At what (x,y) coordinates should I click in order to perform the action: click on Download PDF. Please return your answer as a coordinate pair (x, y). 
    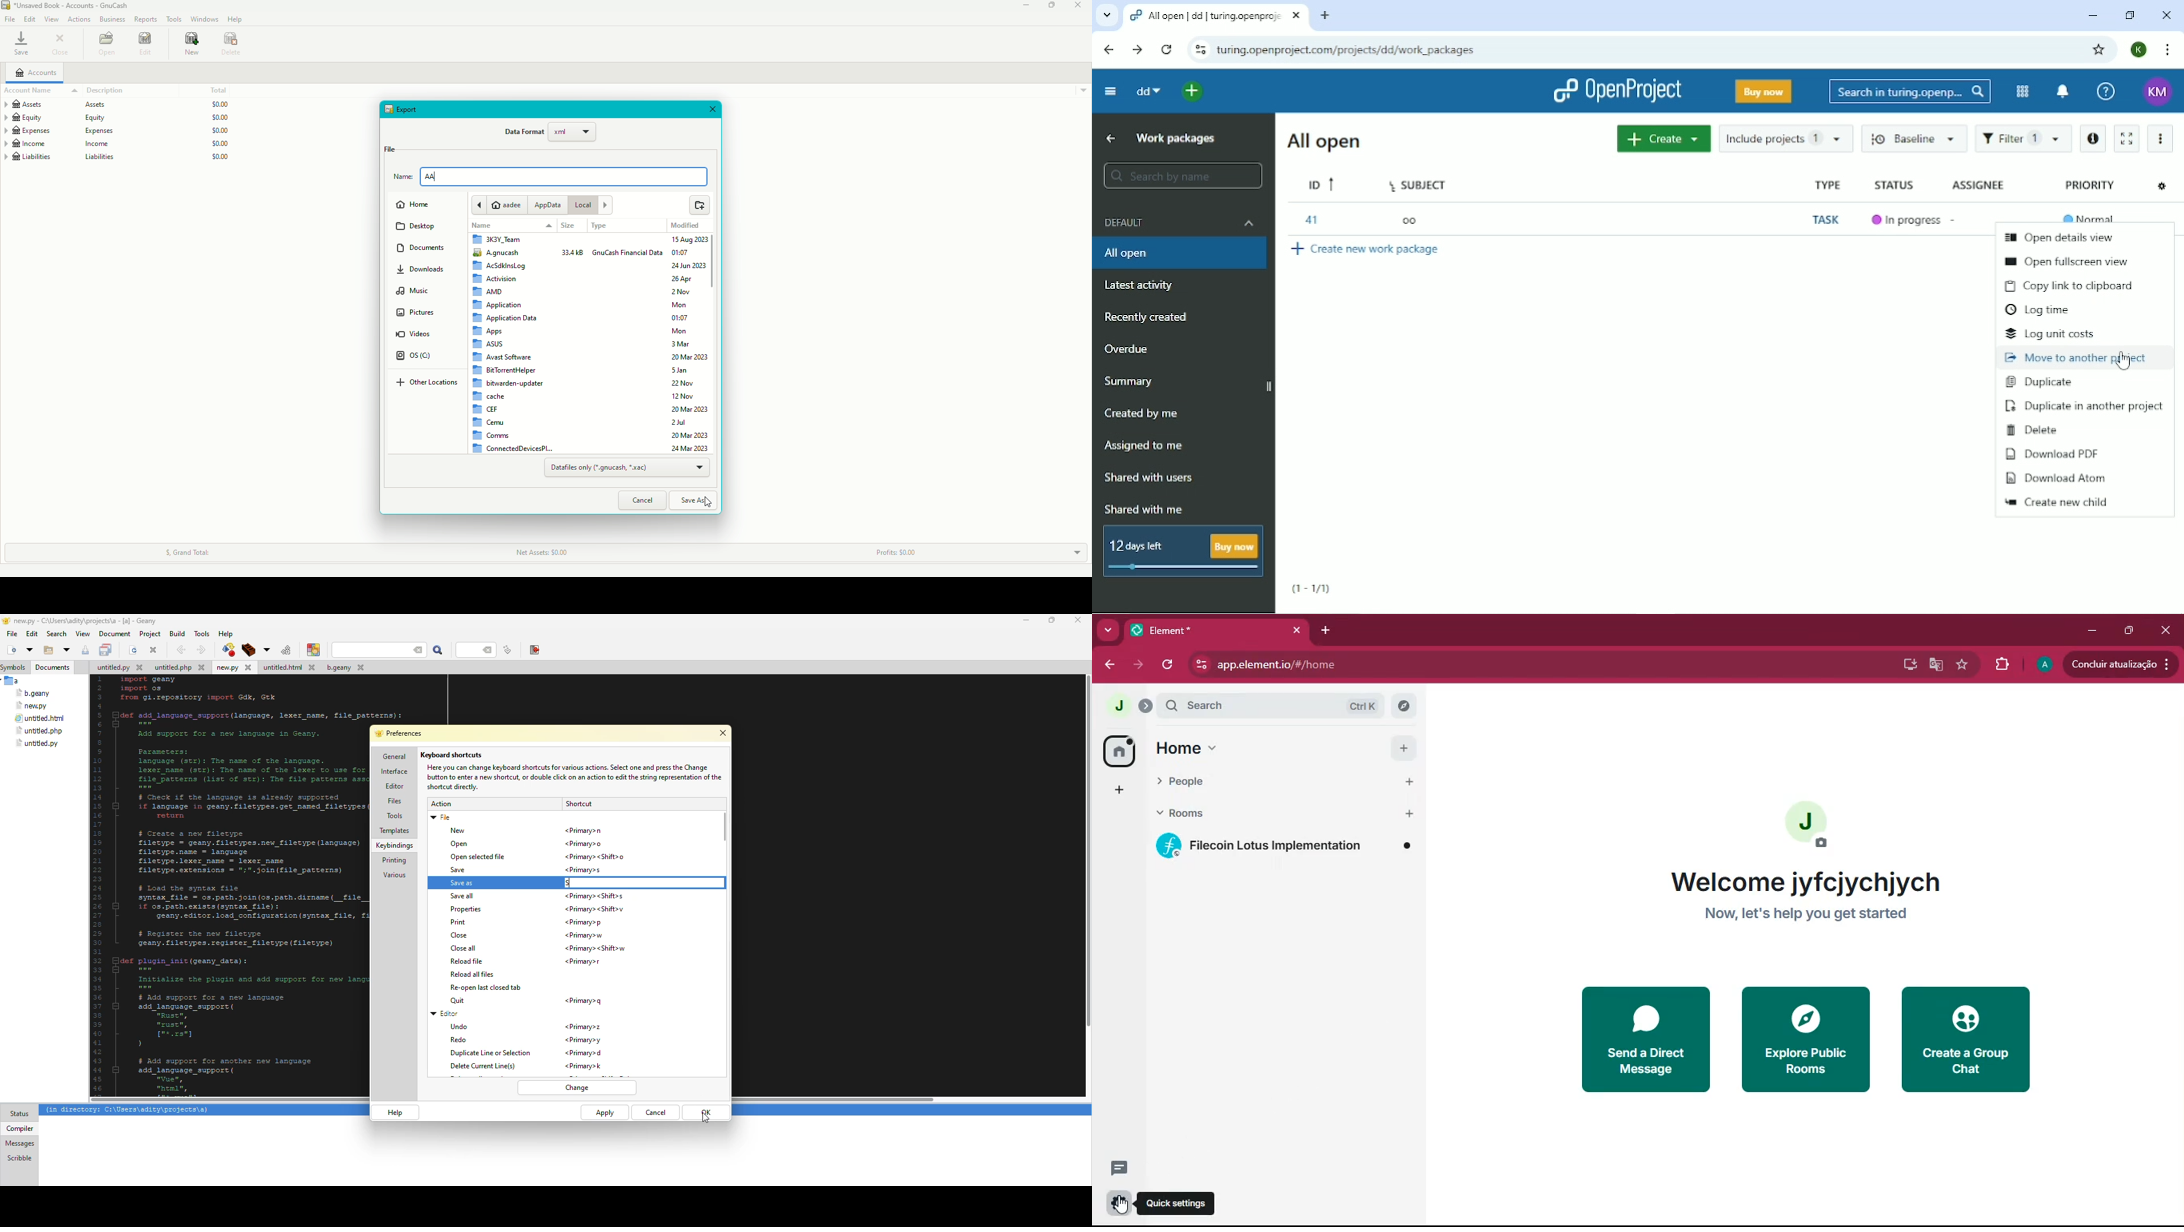
    Looking at the image, I should click on (2052, 453).